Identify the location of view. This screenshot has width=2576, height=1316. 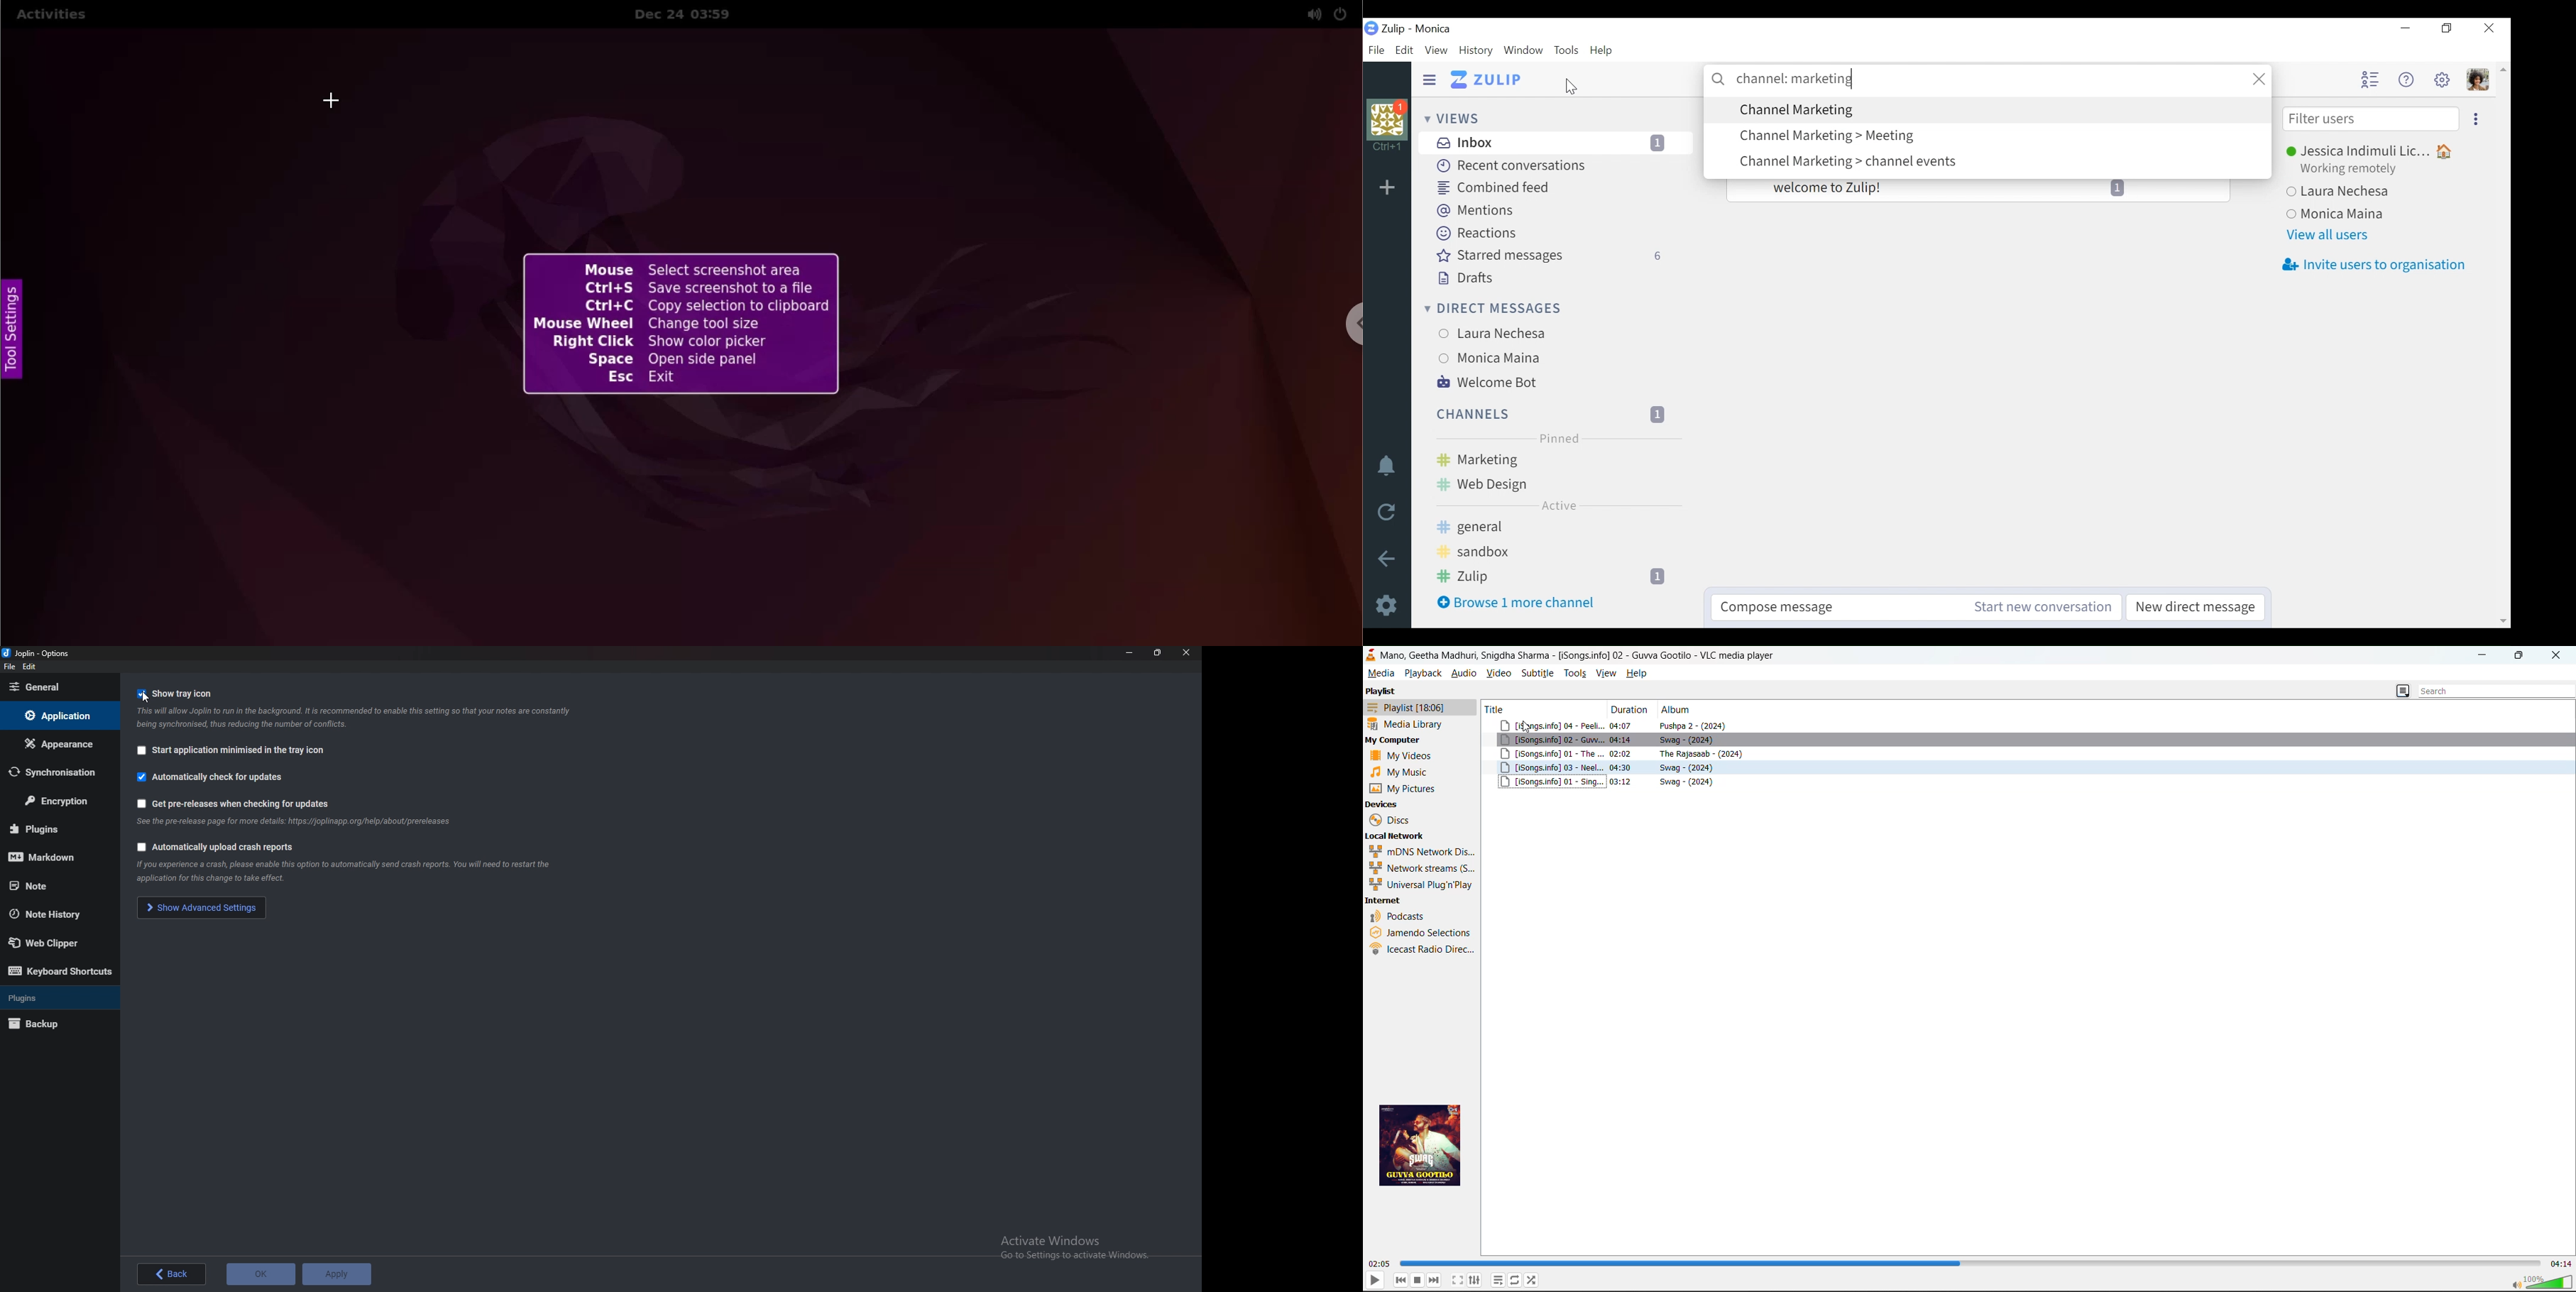
(1607, 673).